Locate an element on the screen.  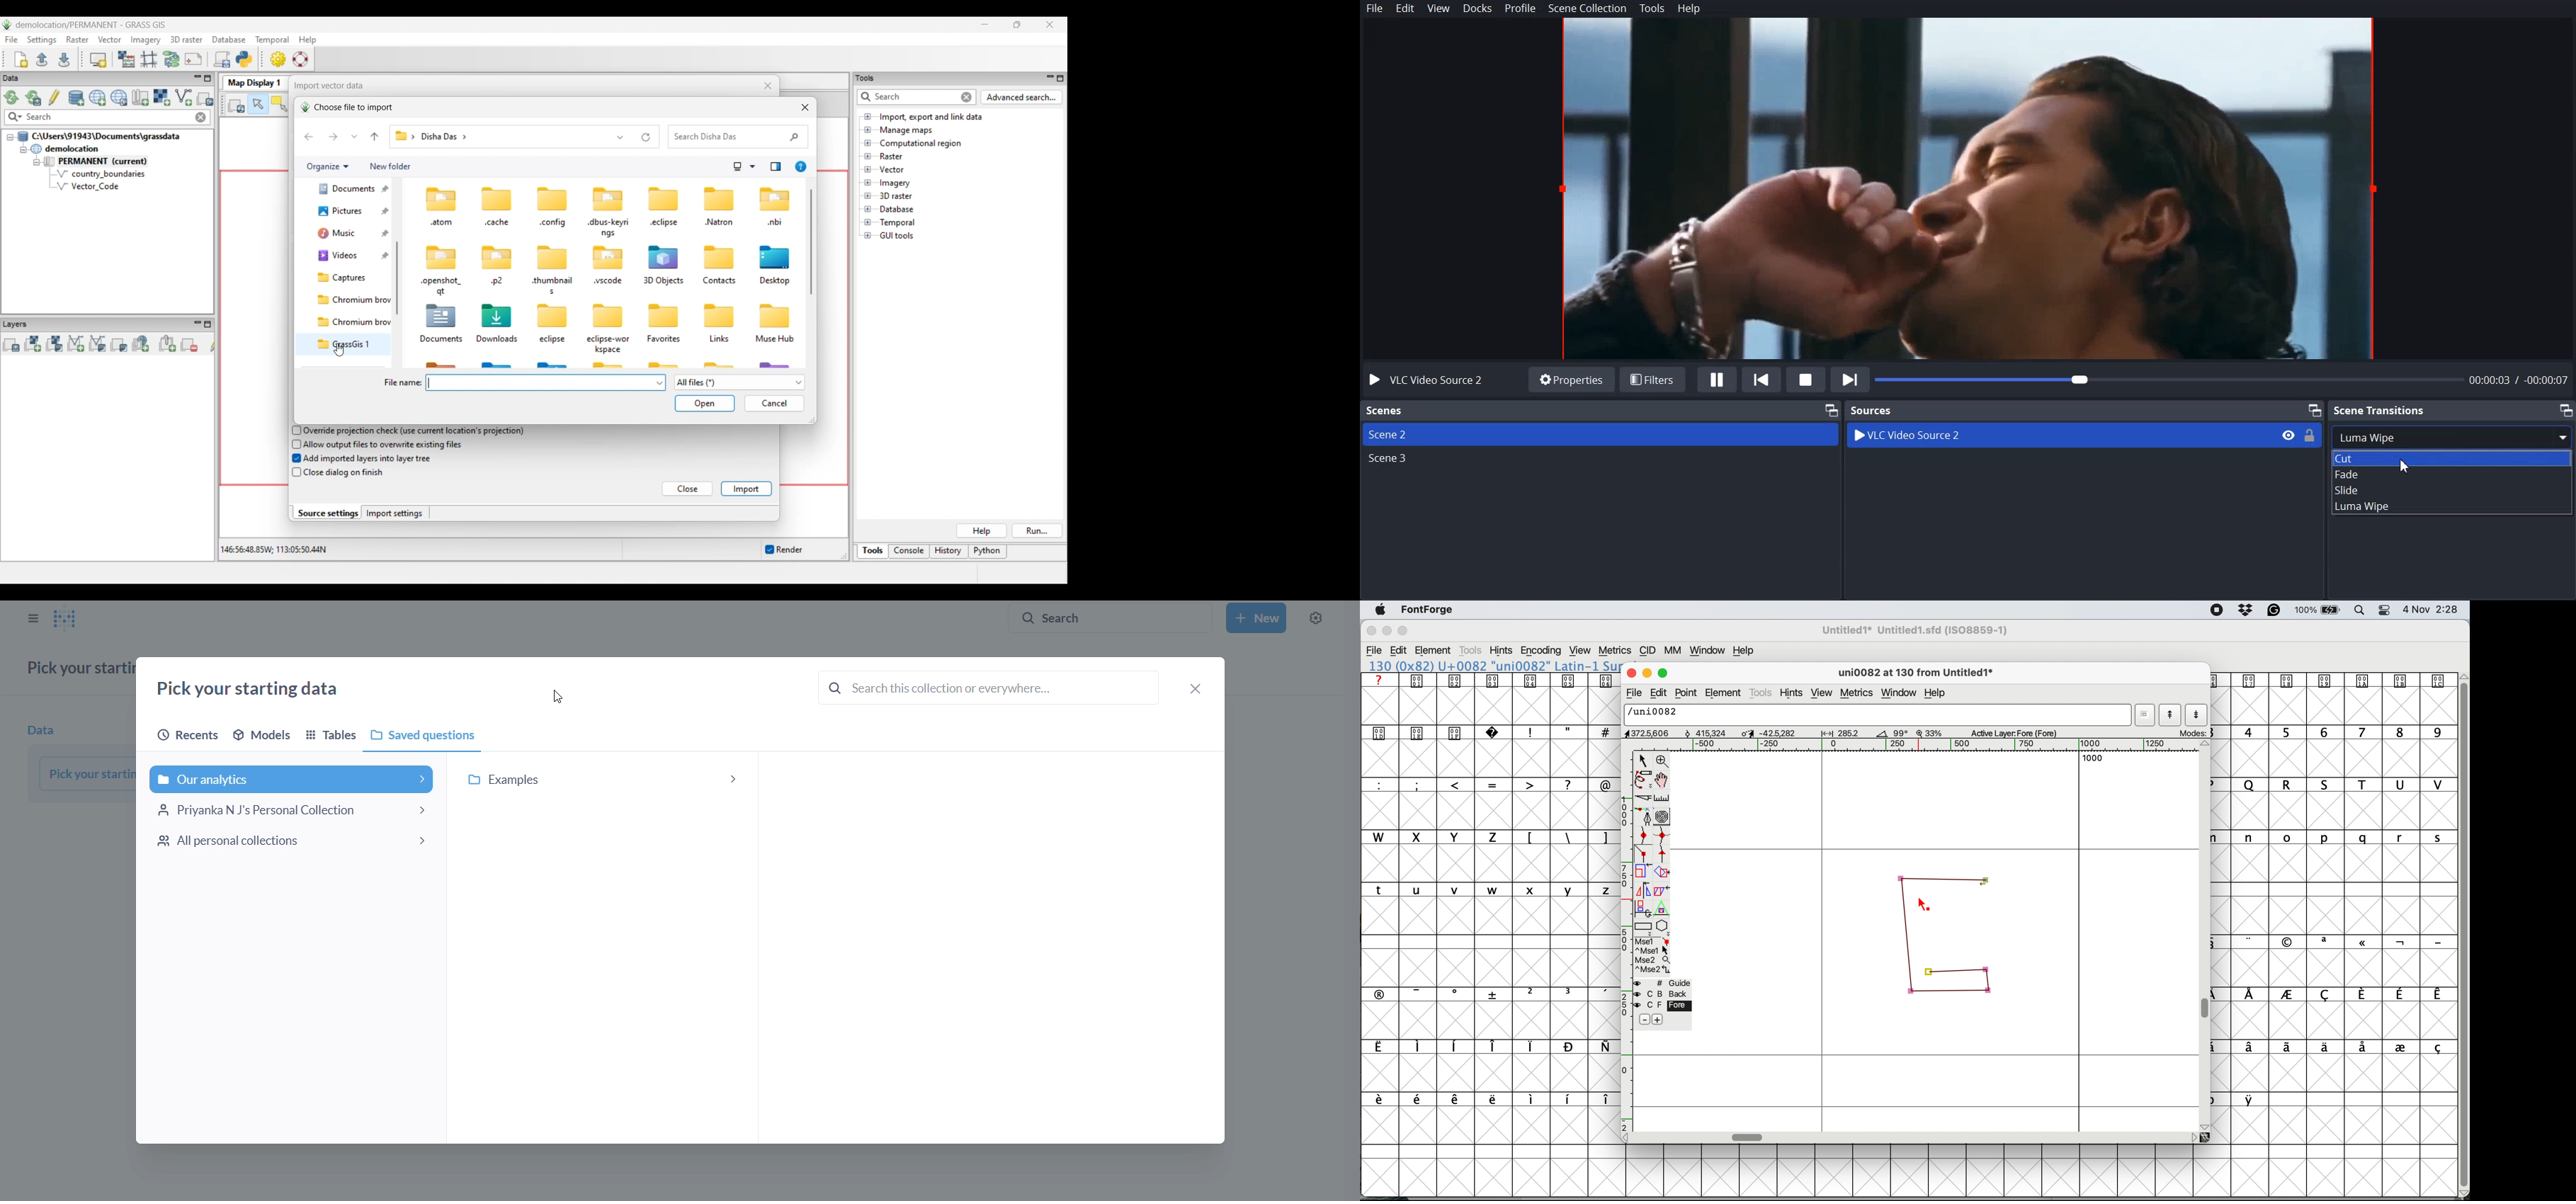
vertical scale is located at coordinates (1628, 941).